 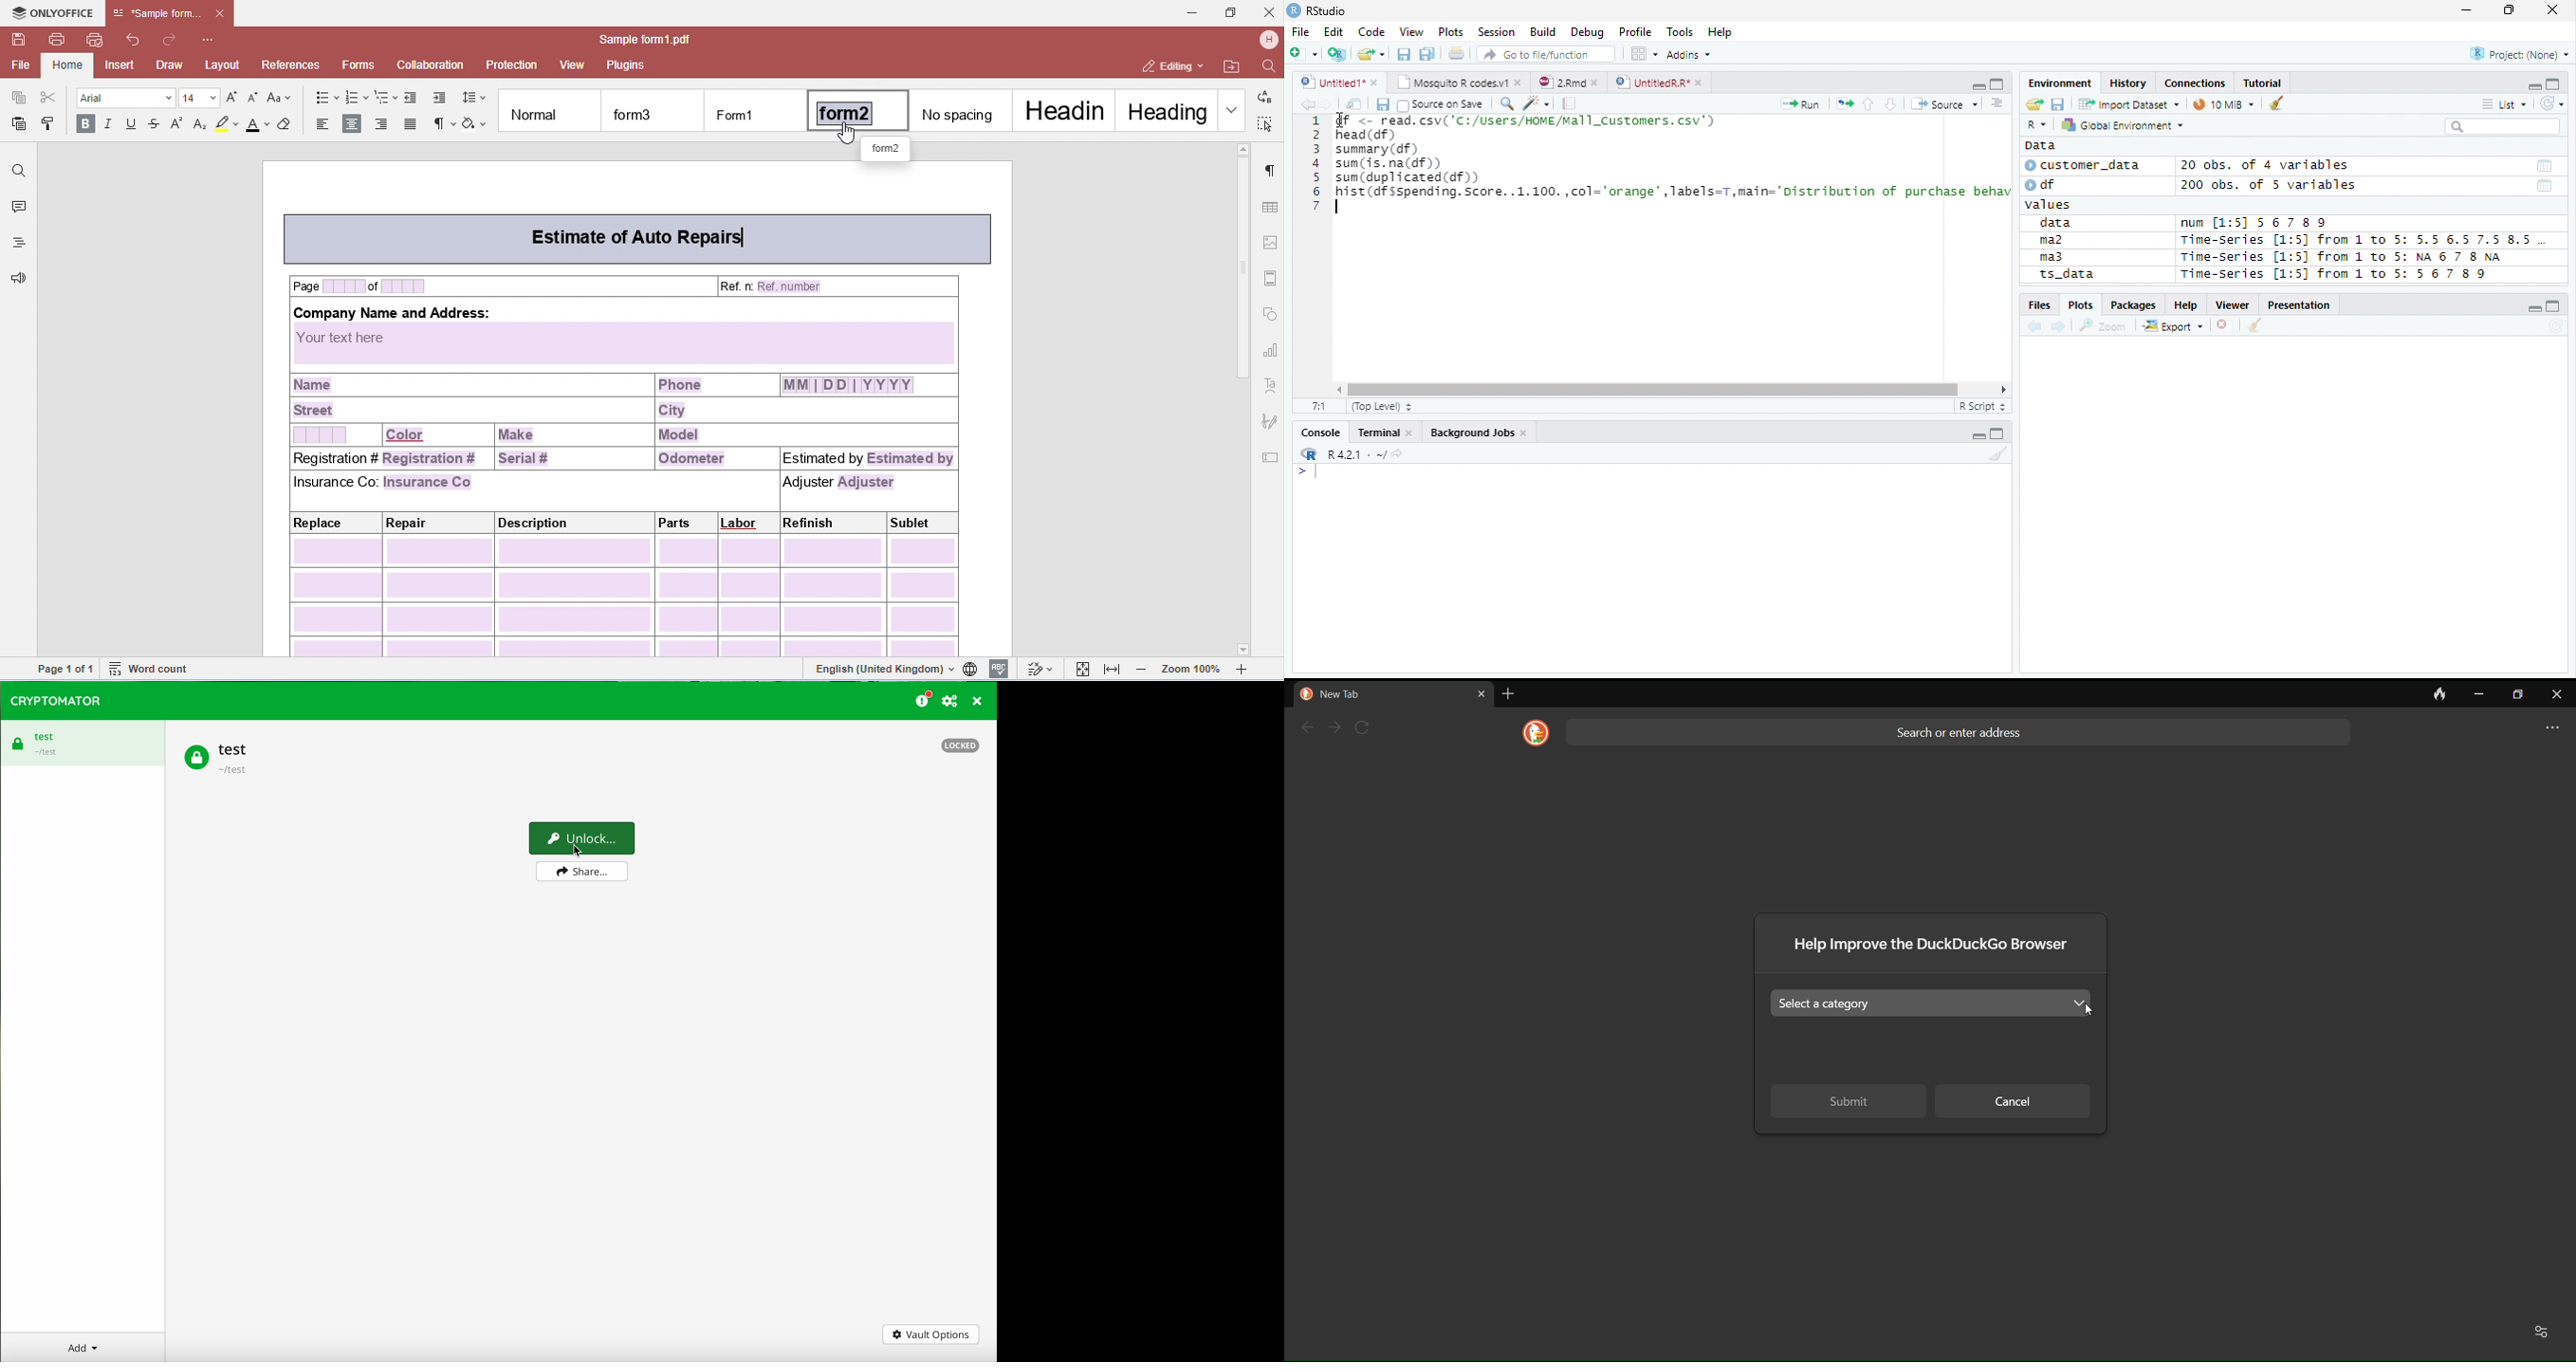 I want to click on Maximize, so click(x=1996, y=83).